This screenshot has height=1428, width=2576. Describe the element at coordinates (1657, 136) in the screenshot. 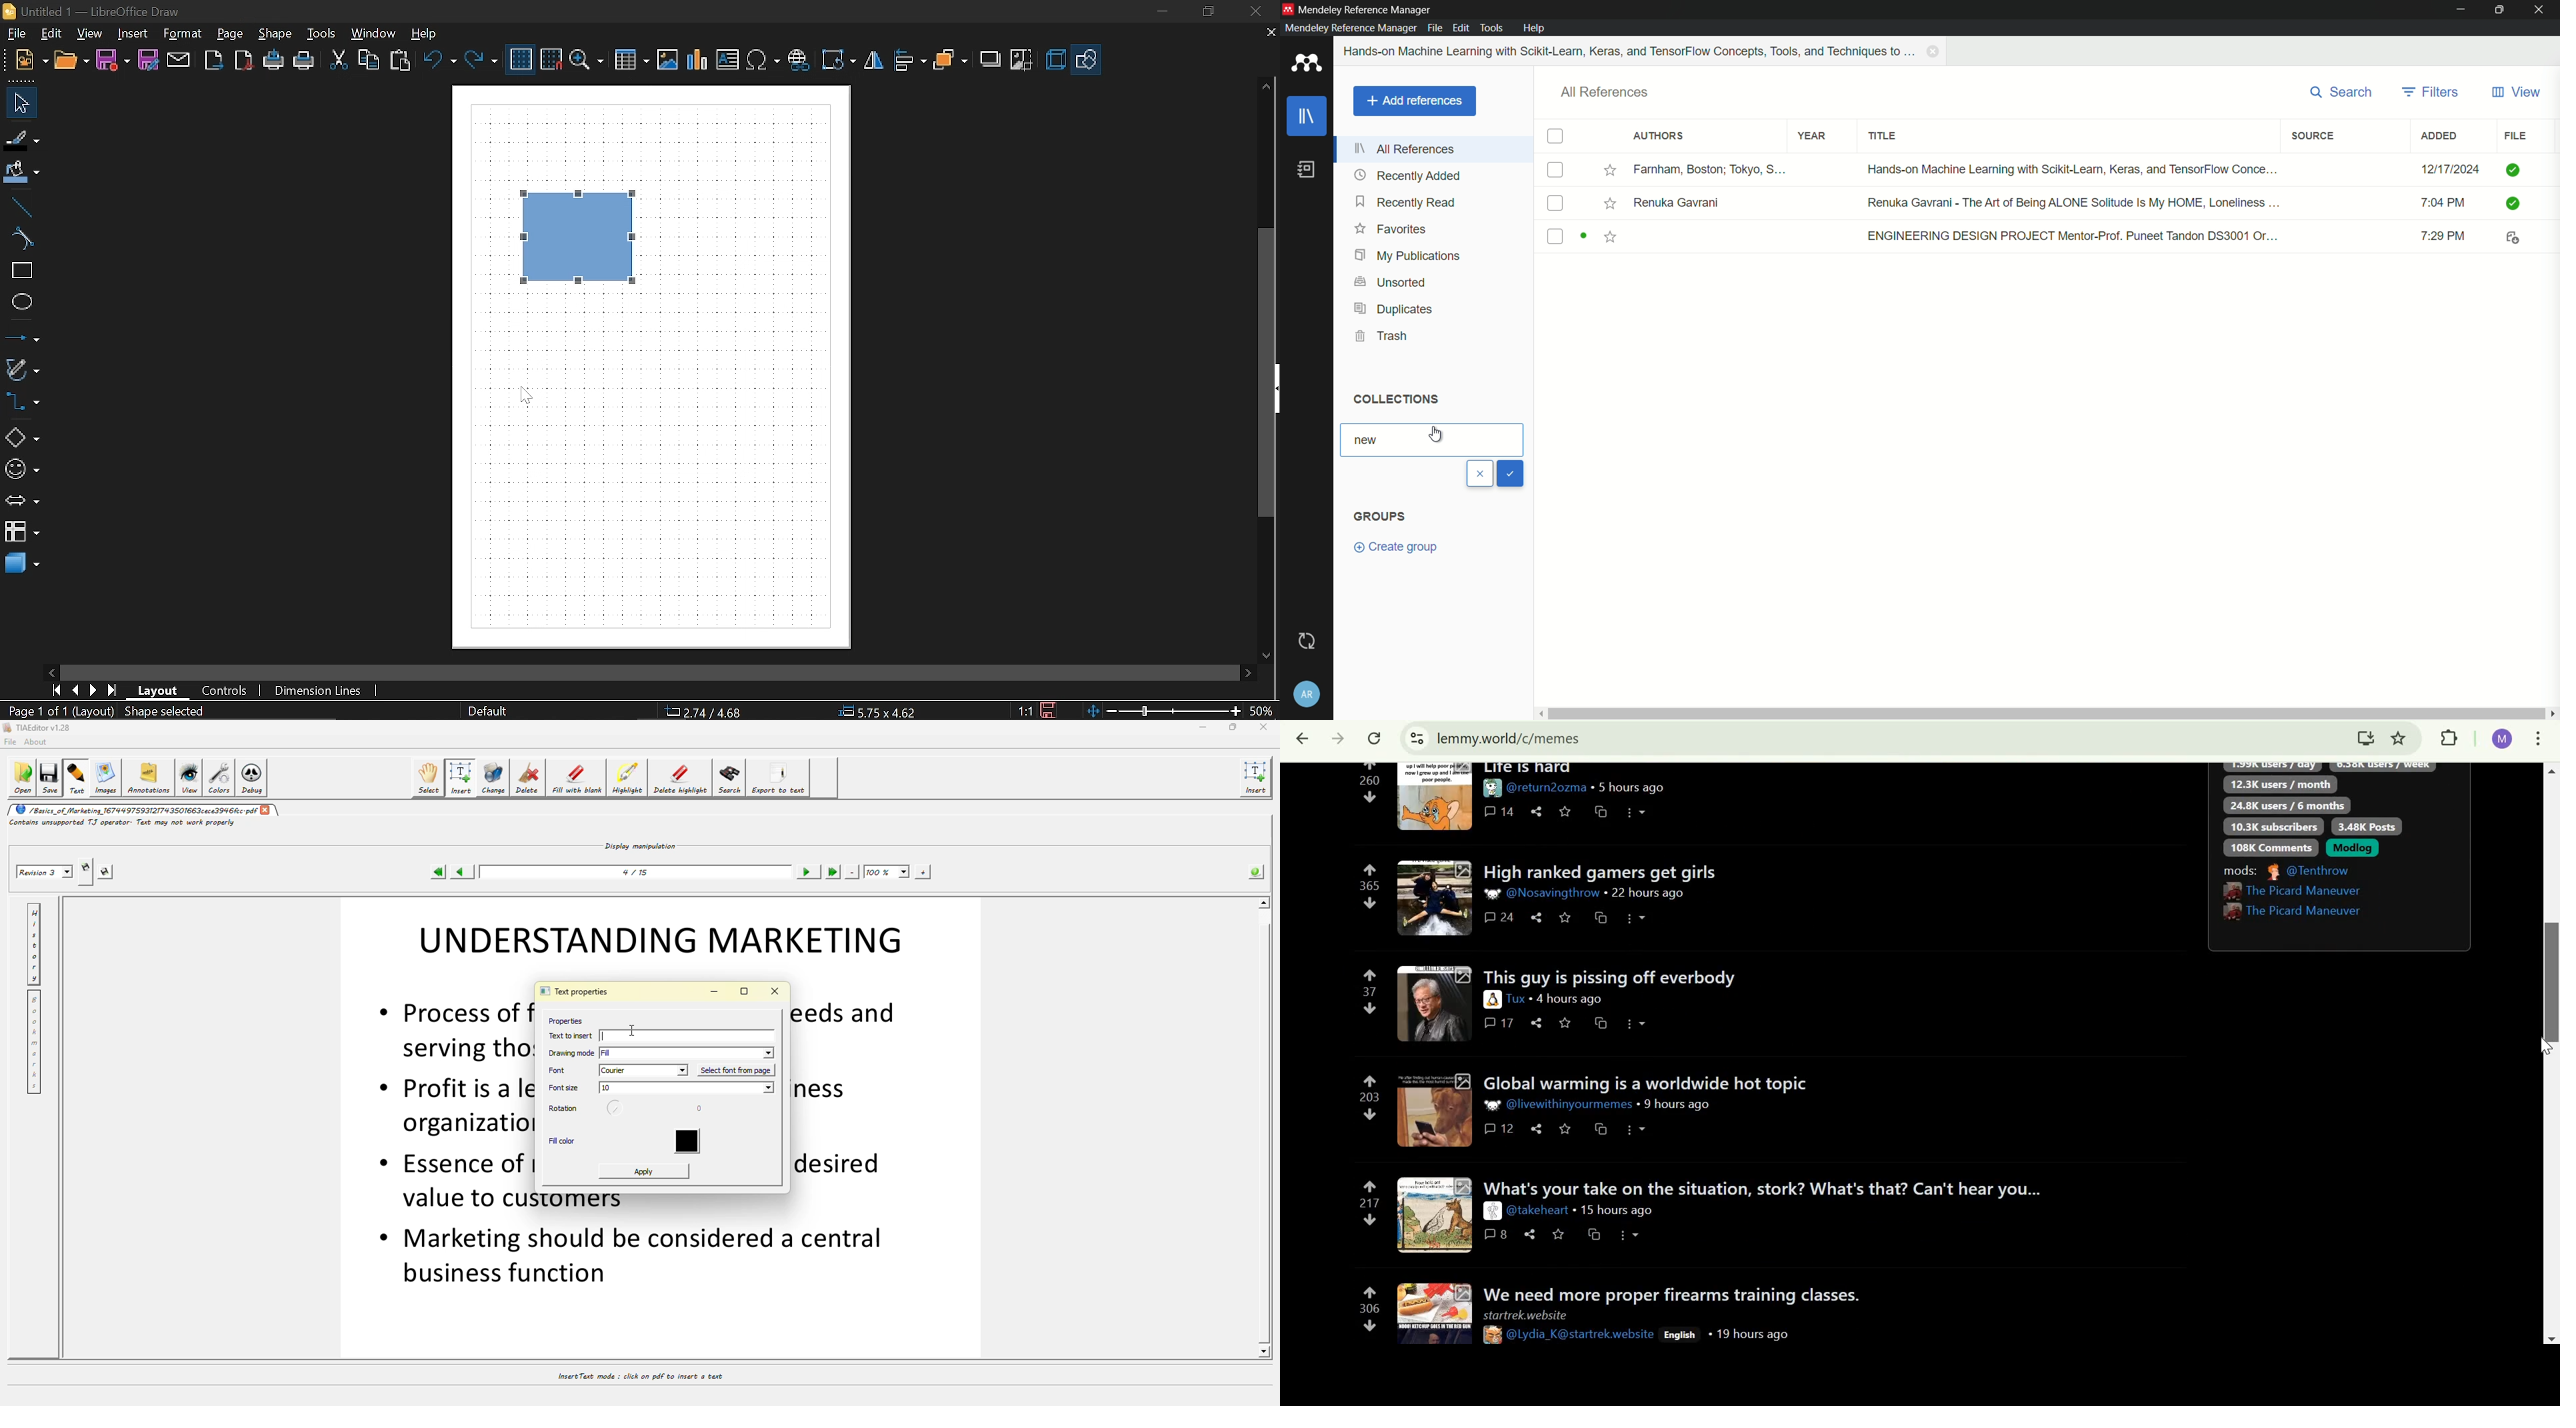

I see `authors` at that location.